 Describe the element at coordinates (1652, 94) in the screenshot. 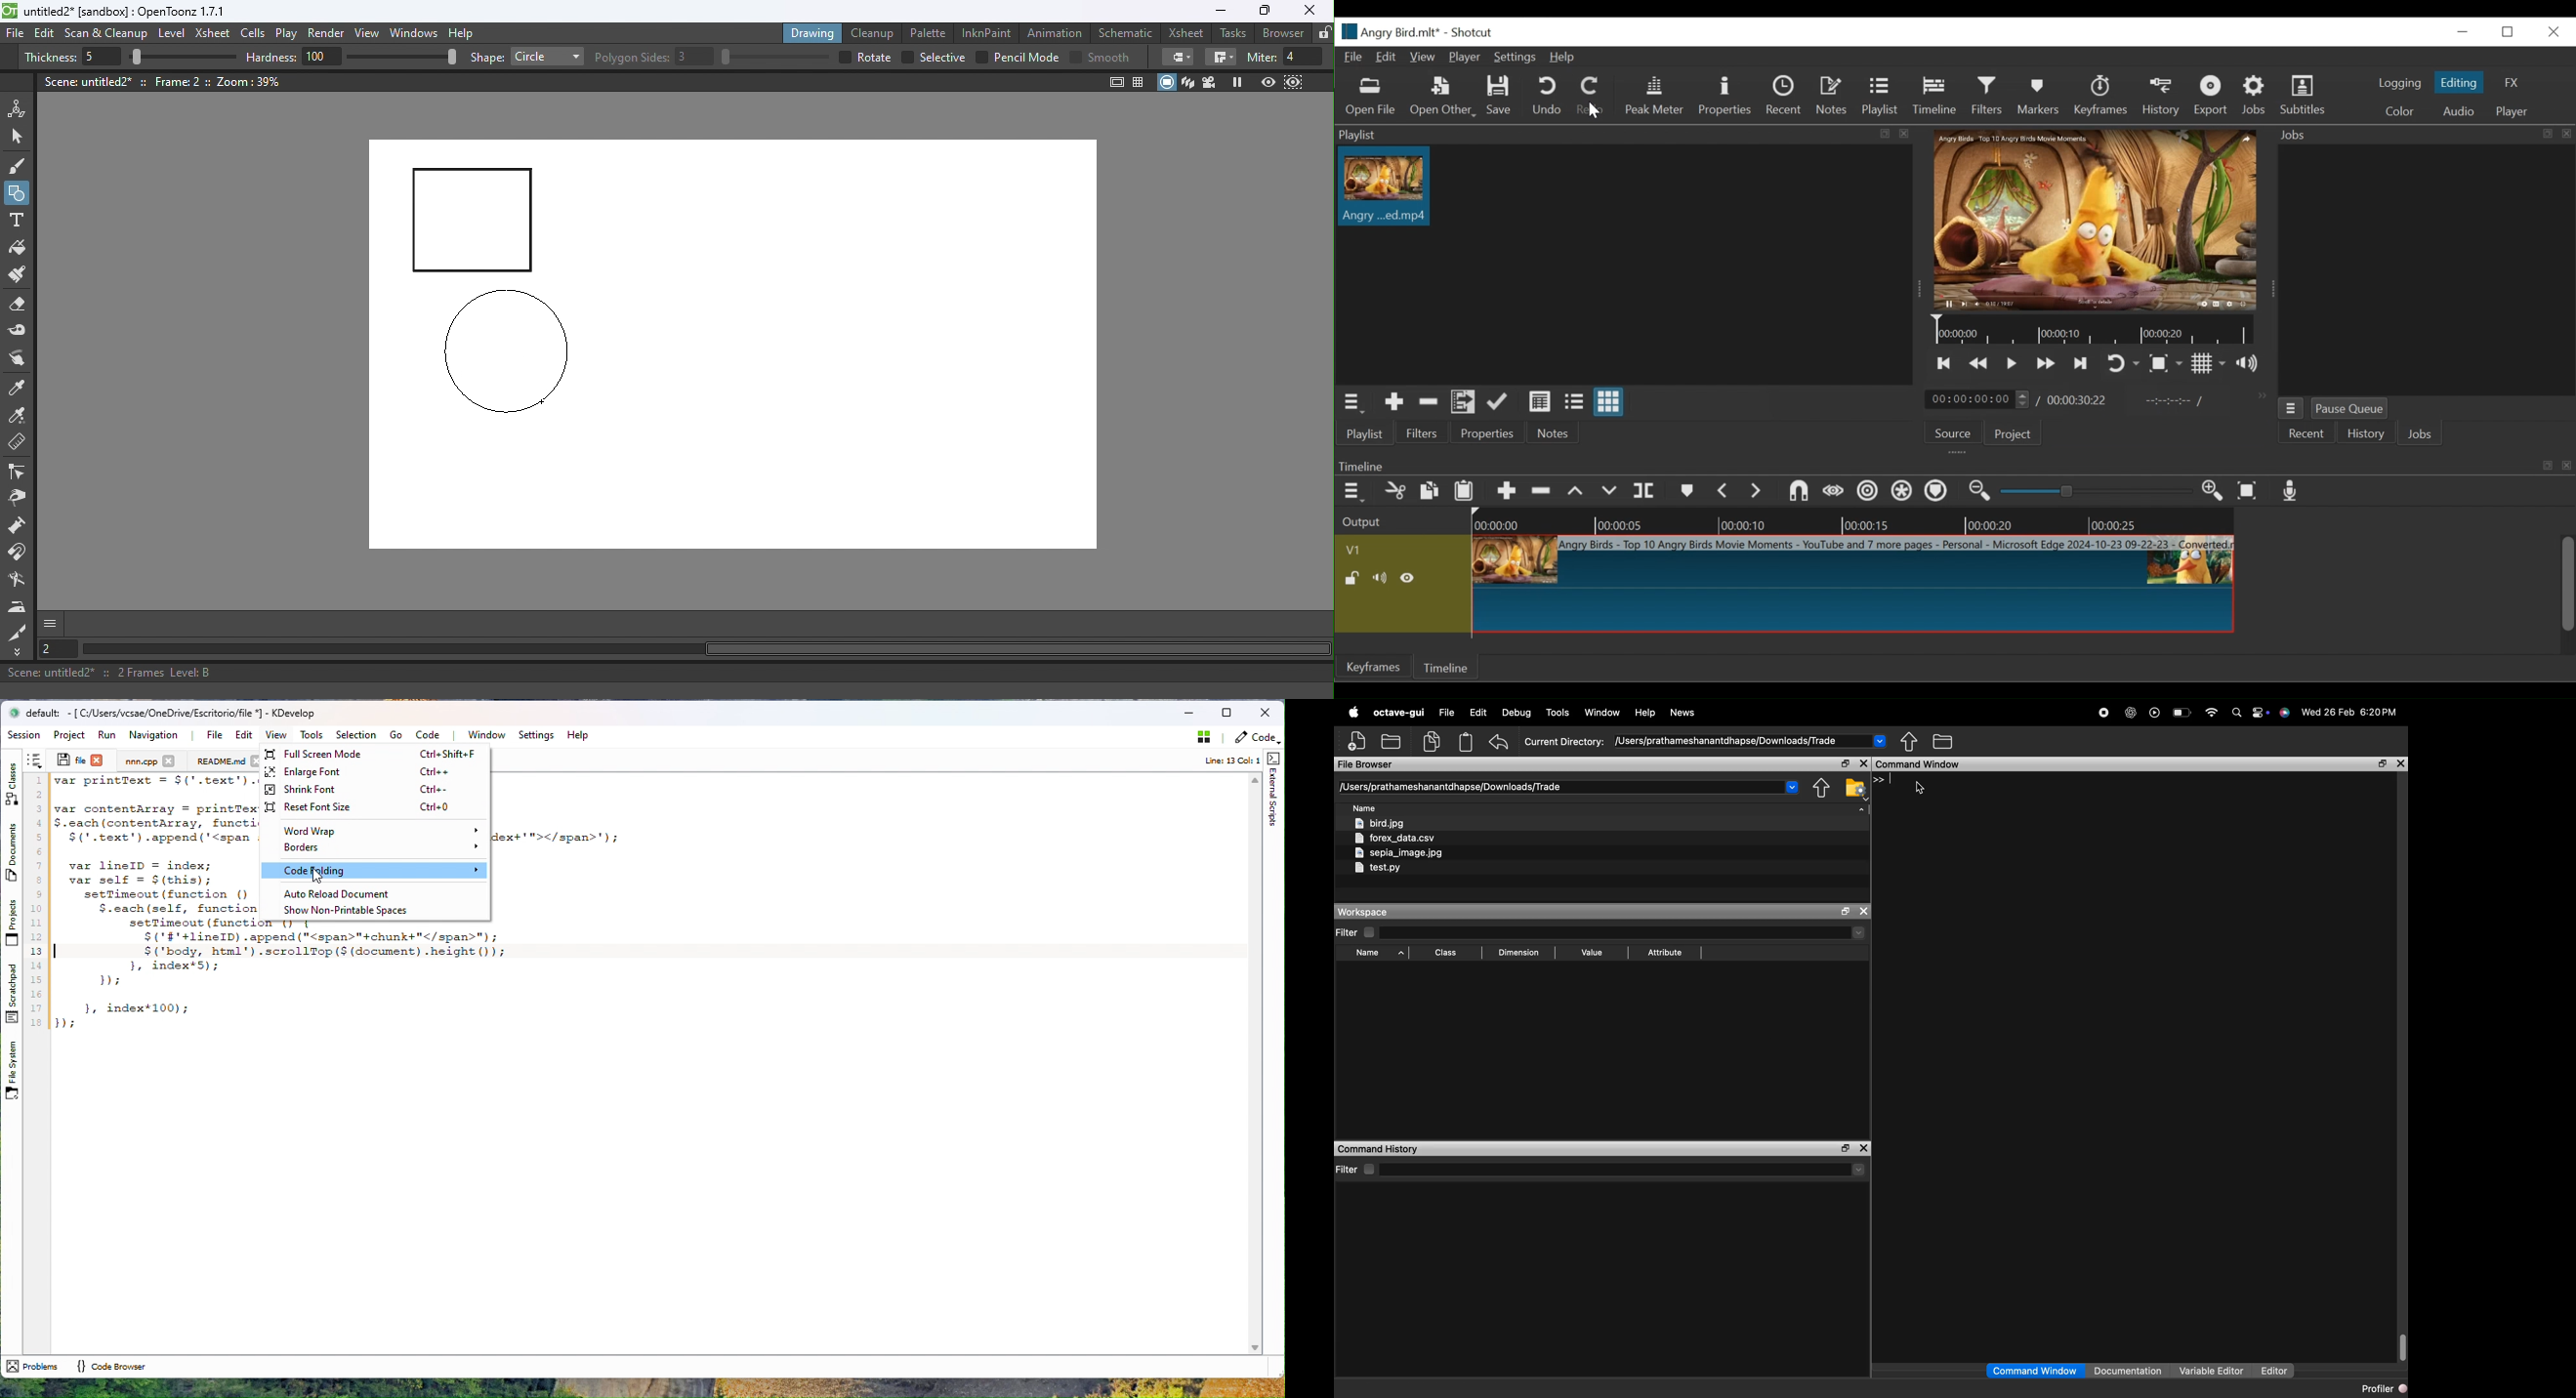

I see `Peak Meter` at that location.